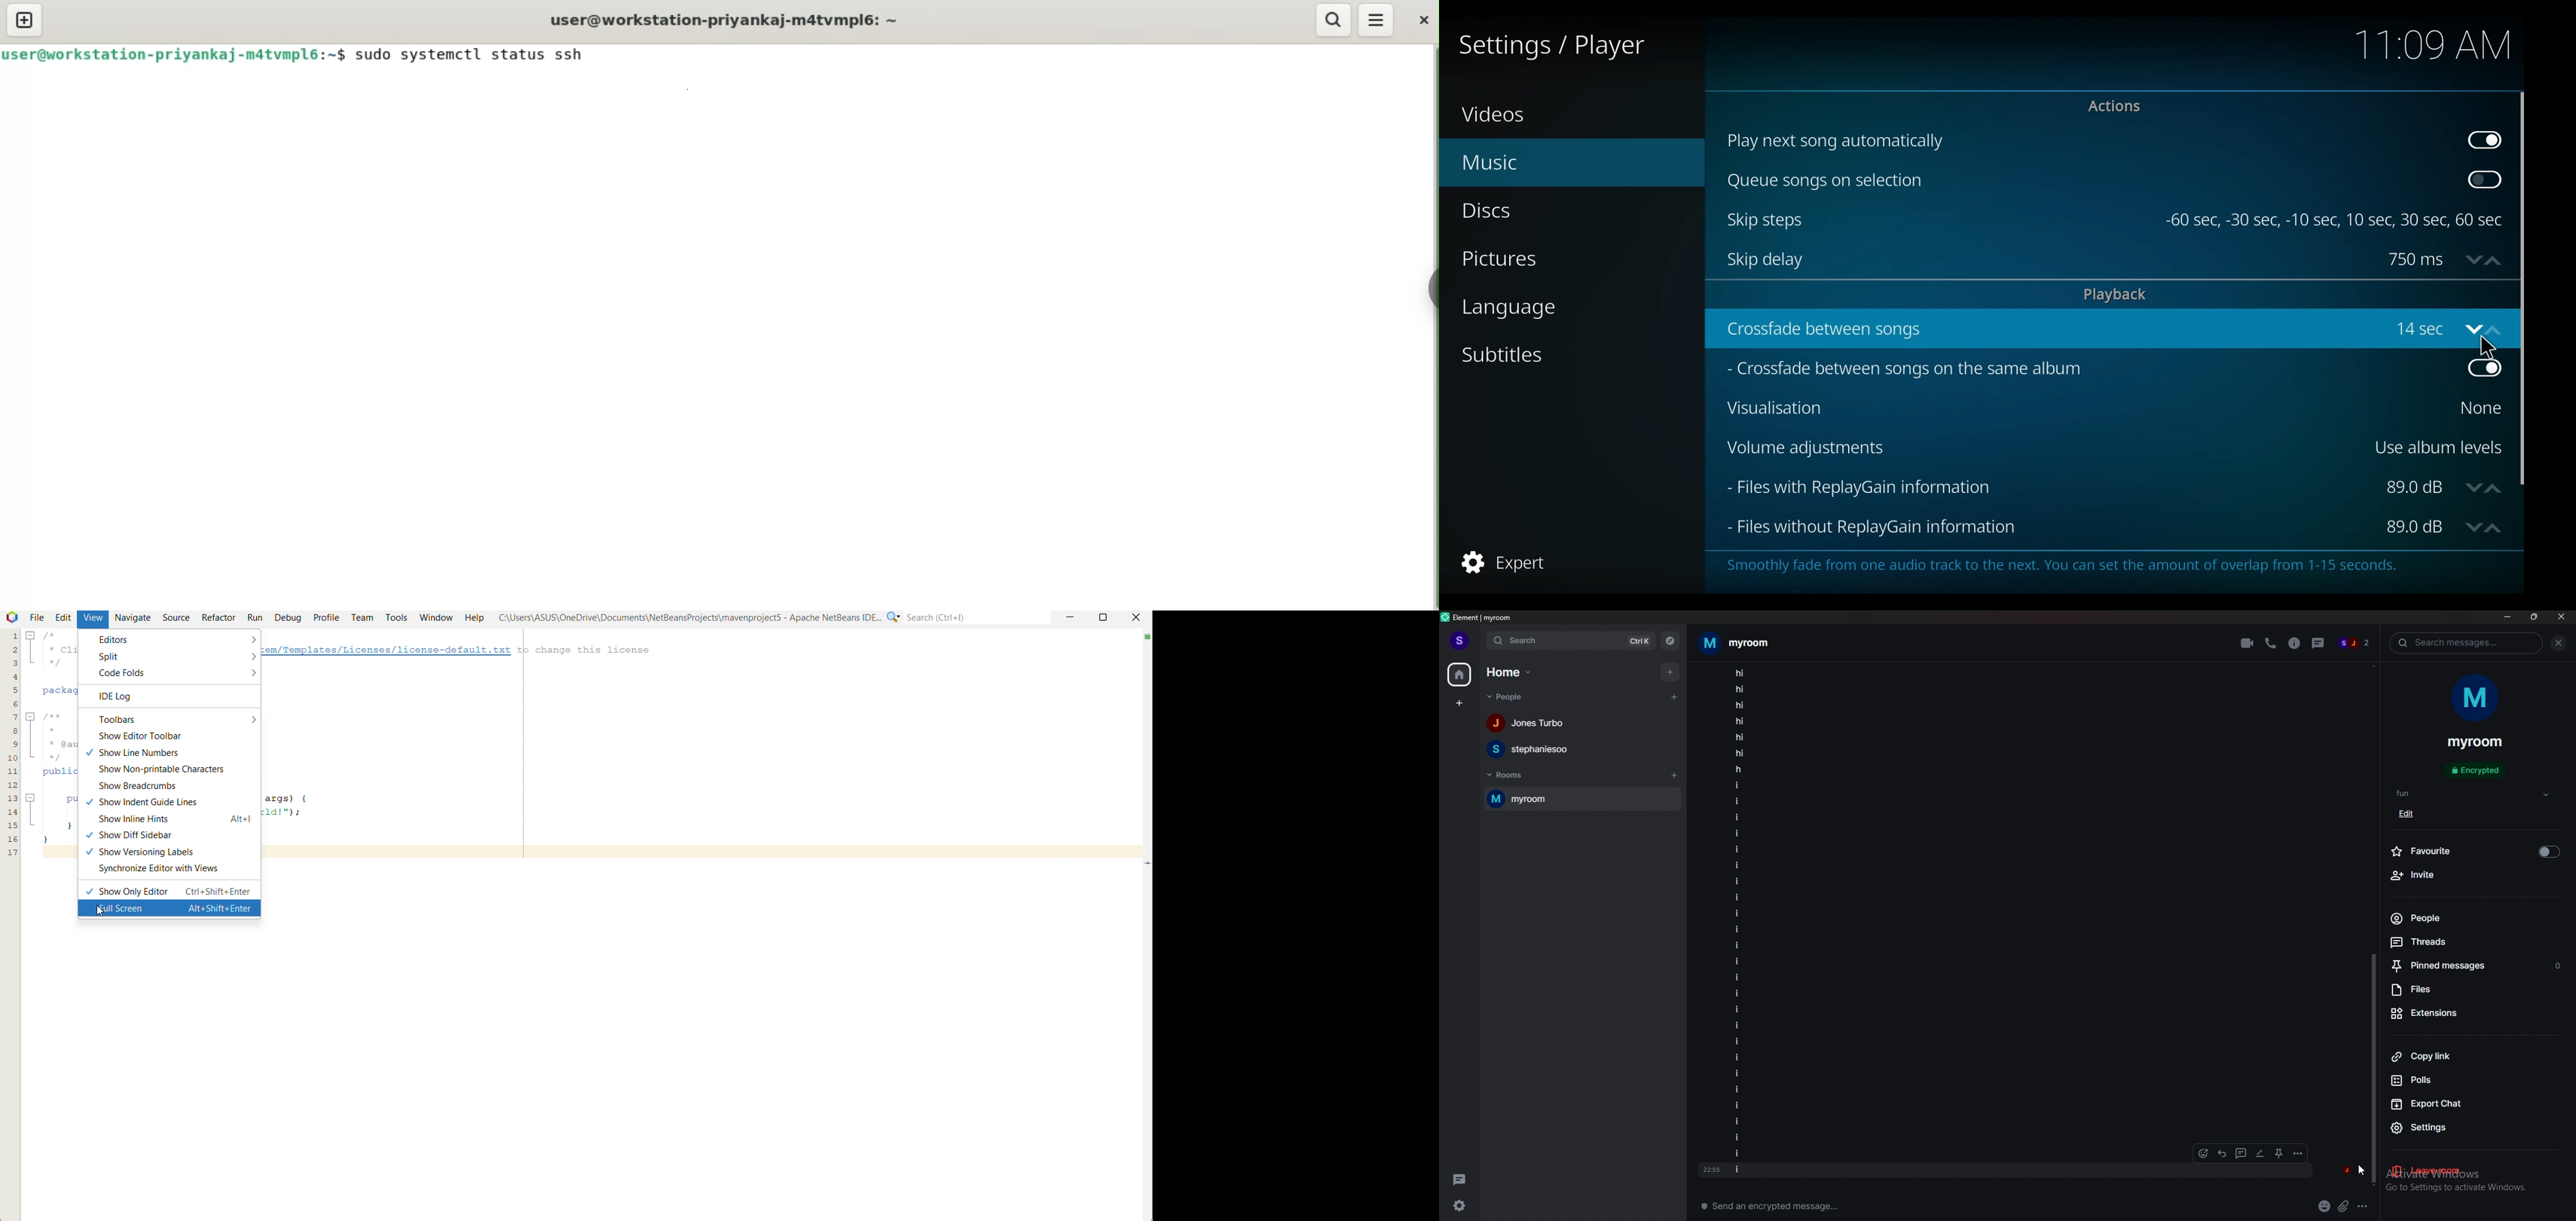 This screenshot has height=1232, width=2576. Describe the element at coordinates (1070, 618) in the screenshot. I see `Minimize` at that location.